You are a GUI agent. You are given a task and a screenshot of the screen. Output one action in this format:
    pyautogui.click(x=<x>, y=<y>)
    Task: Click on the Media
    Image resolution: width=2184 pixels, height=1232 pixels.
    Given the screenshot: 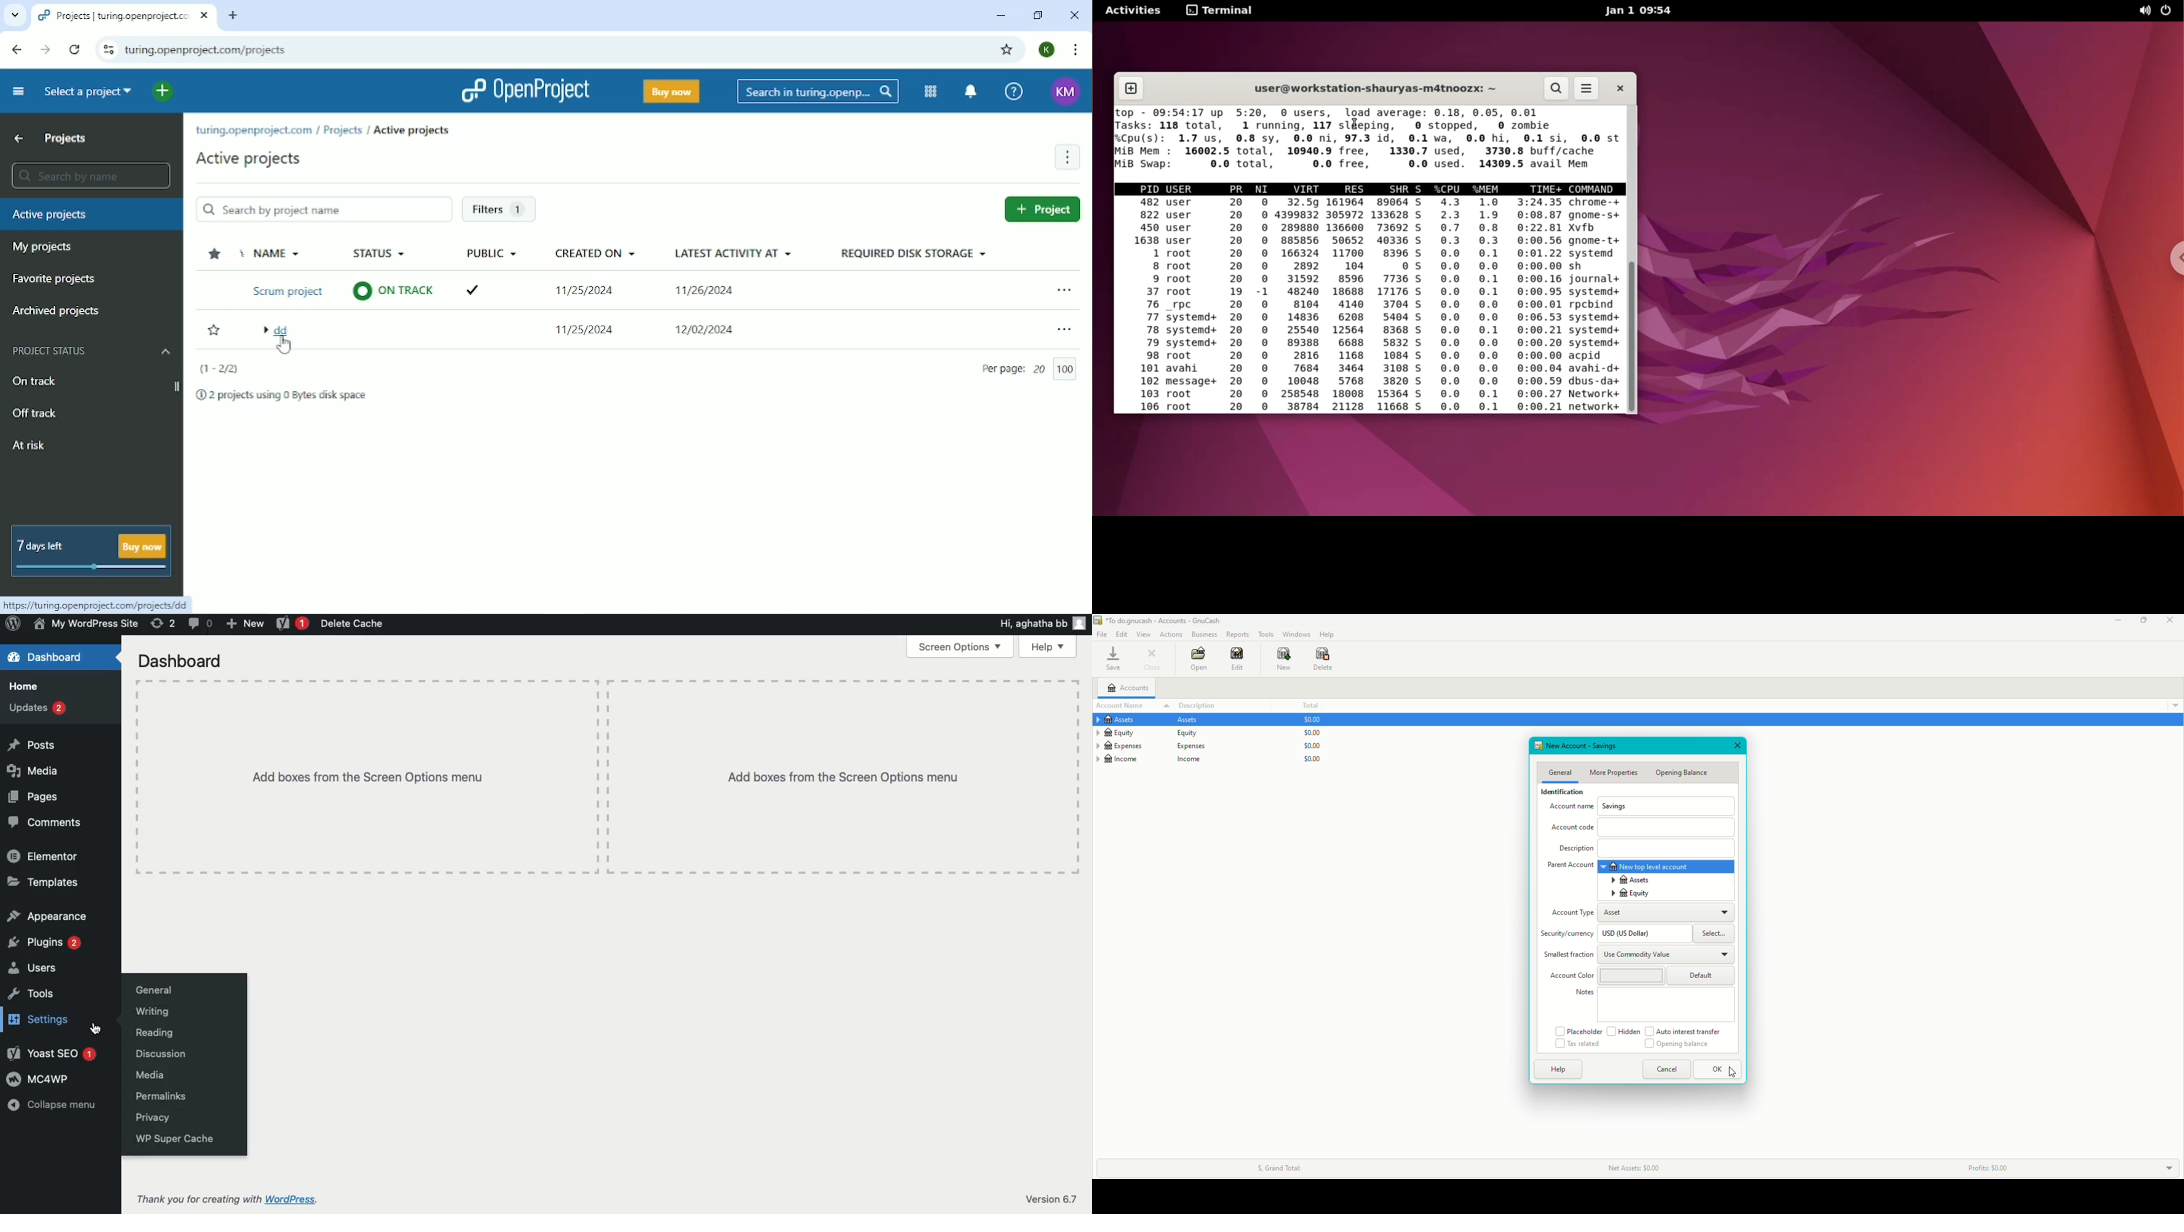 What is the action you would take?
    pyautogui.click(x=149, y=1075)
    